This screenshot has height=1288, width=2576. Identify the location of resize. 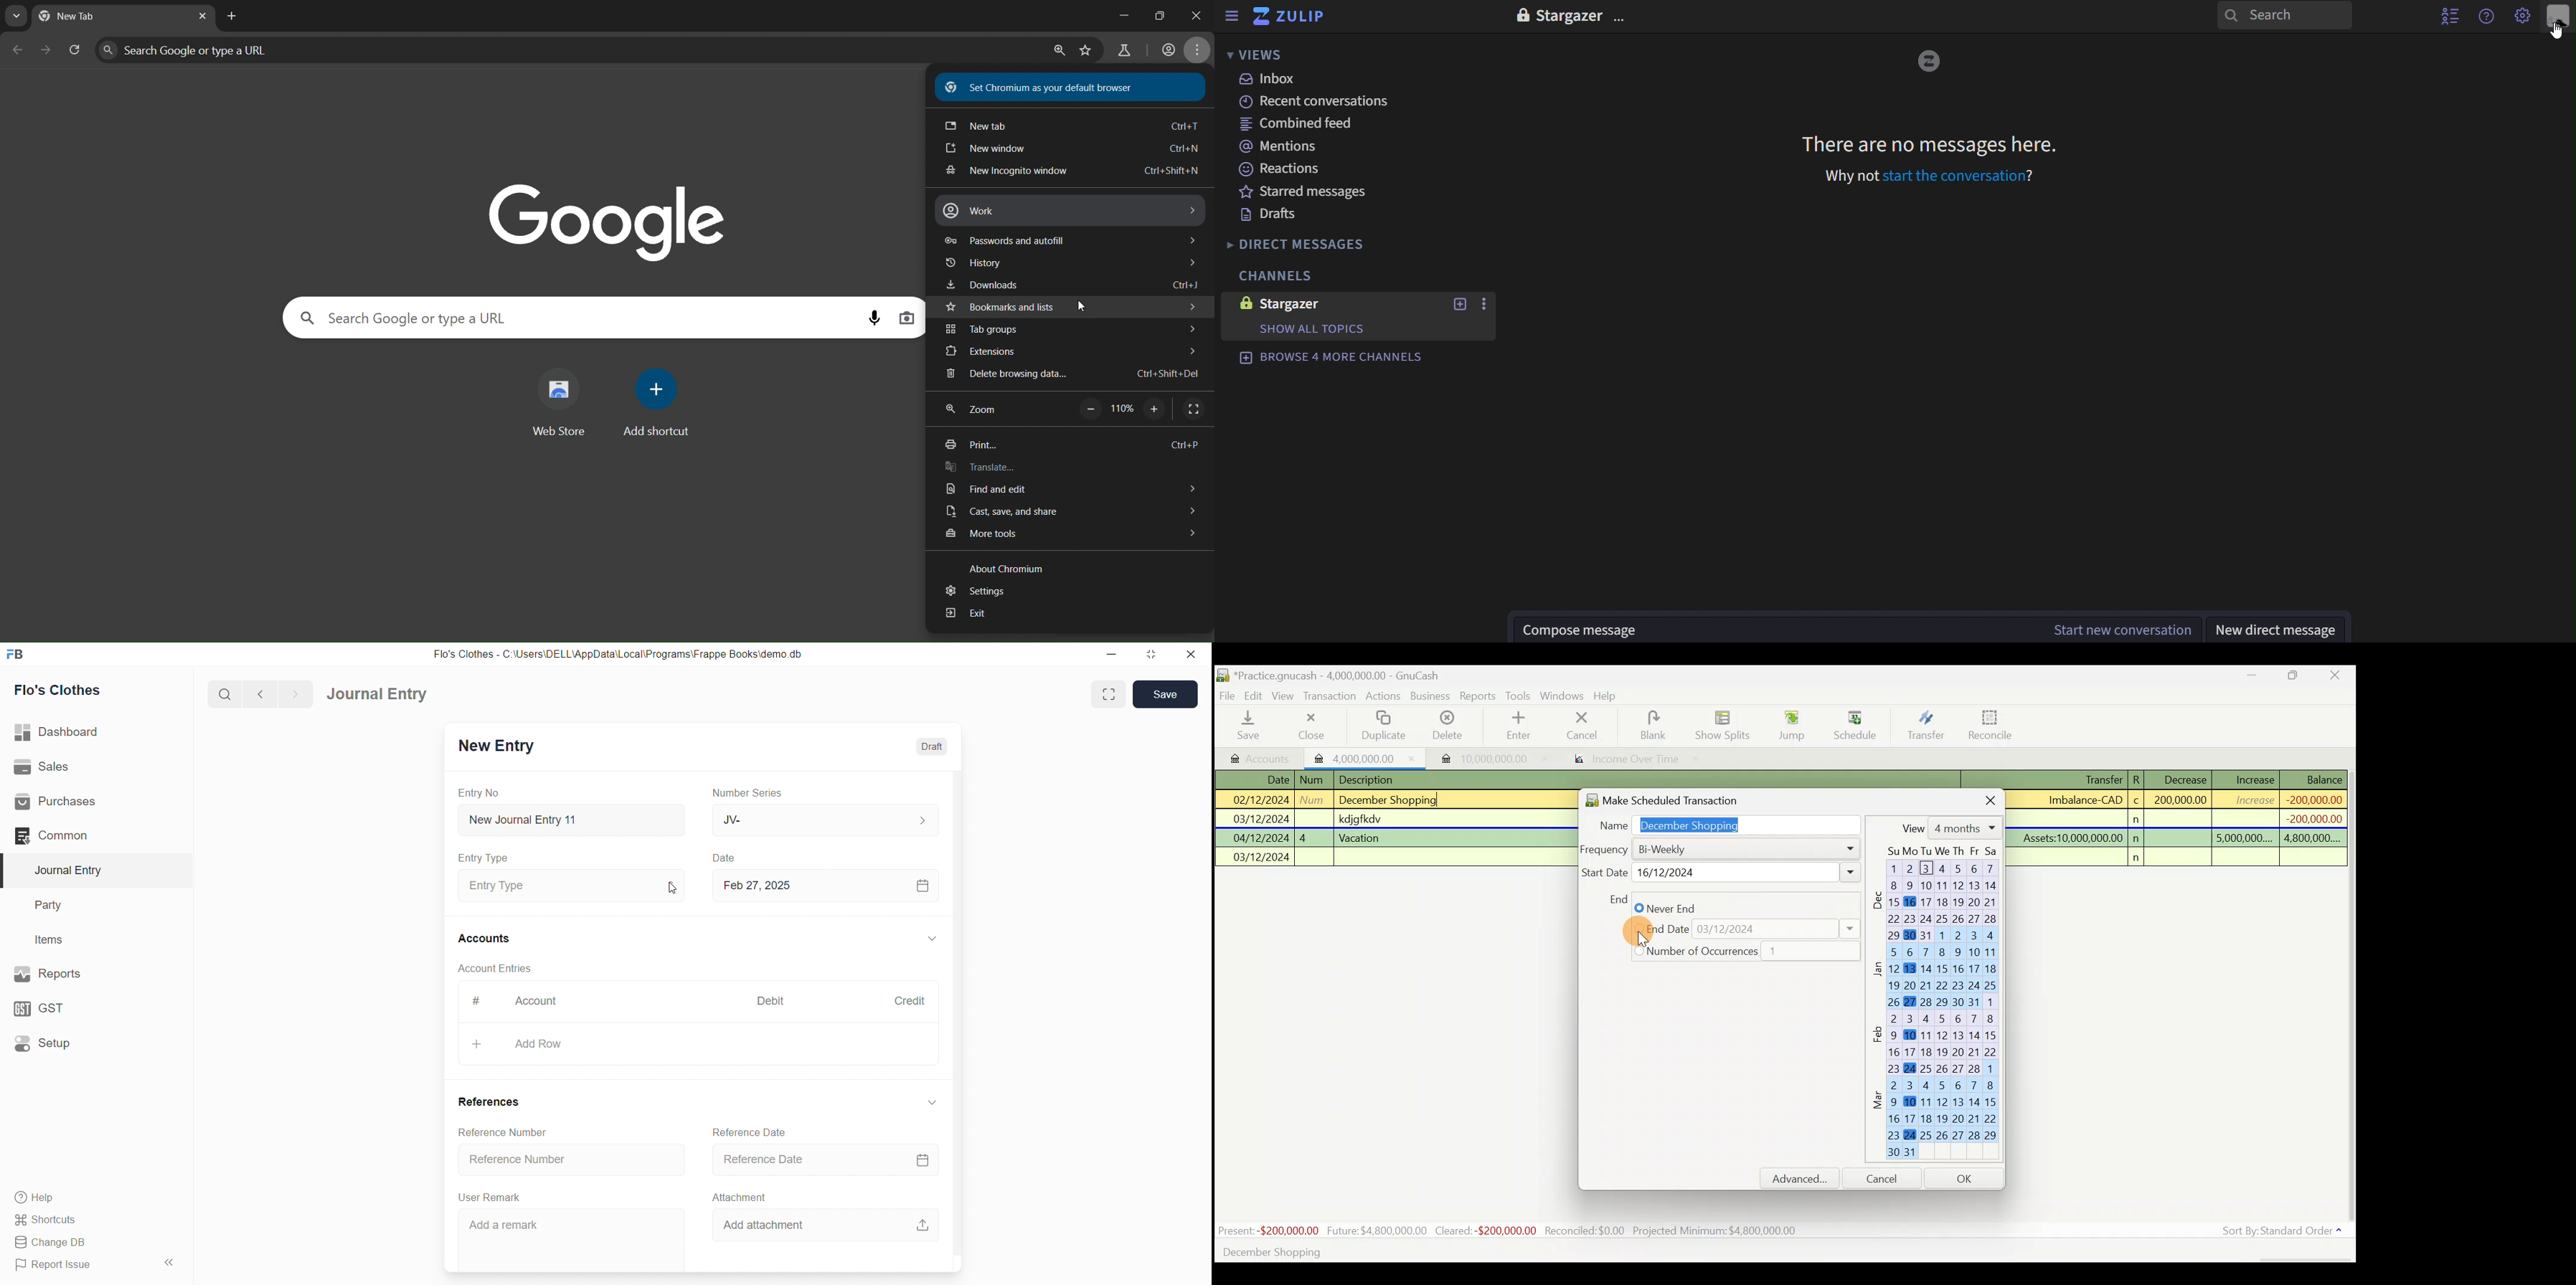
(1152, 653).